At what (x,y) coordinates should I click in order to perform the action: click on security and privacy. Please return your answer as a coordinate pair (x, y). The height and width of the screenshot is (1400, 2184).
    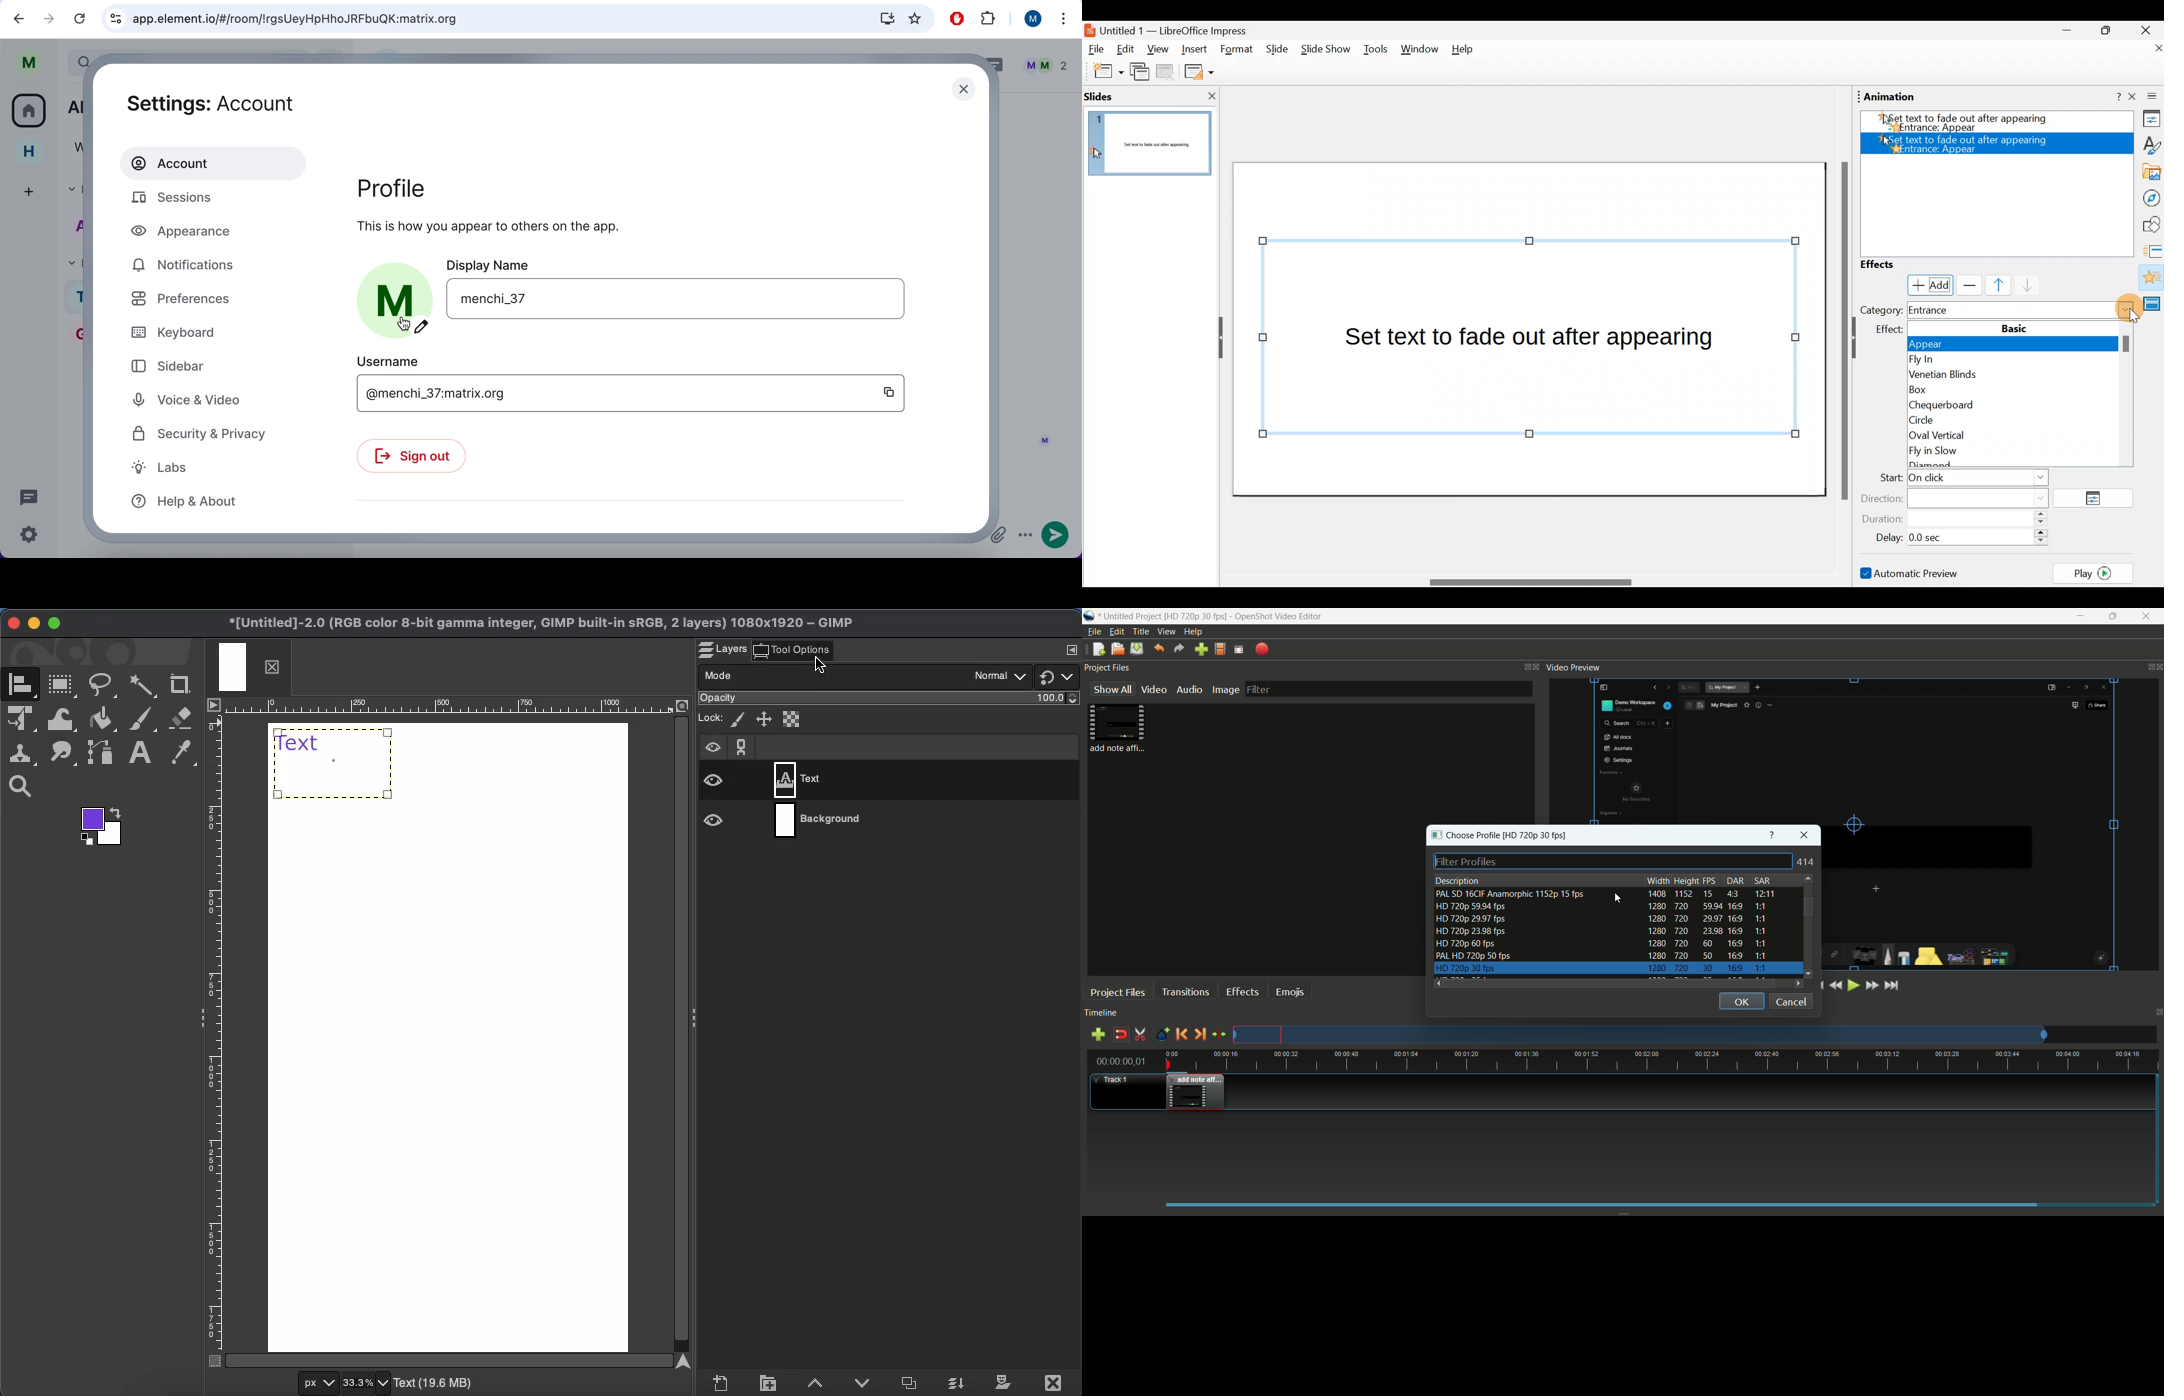
    Looking at the image, I should click on (220, 437).